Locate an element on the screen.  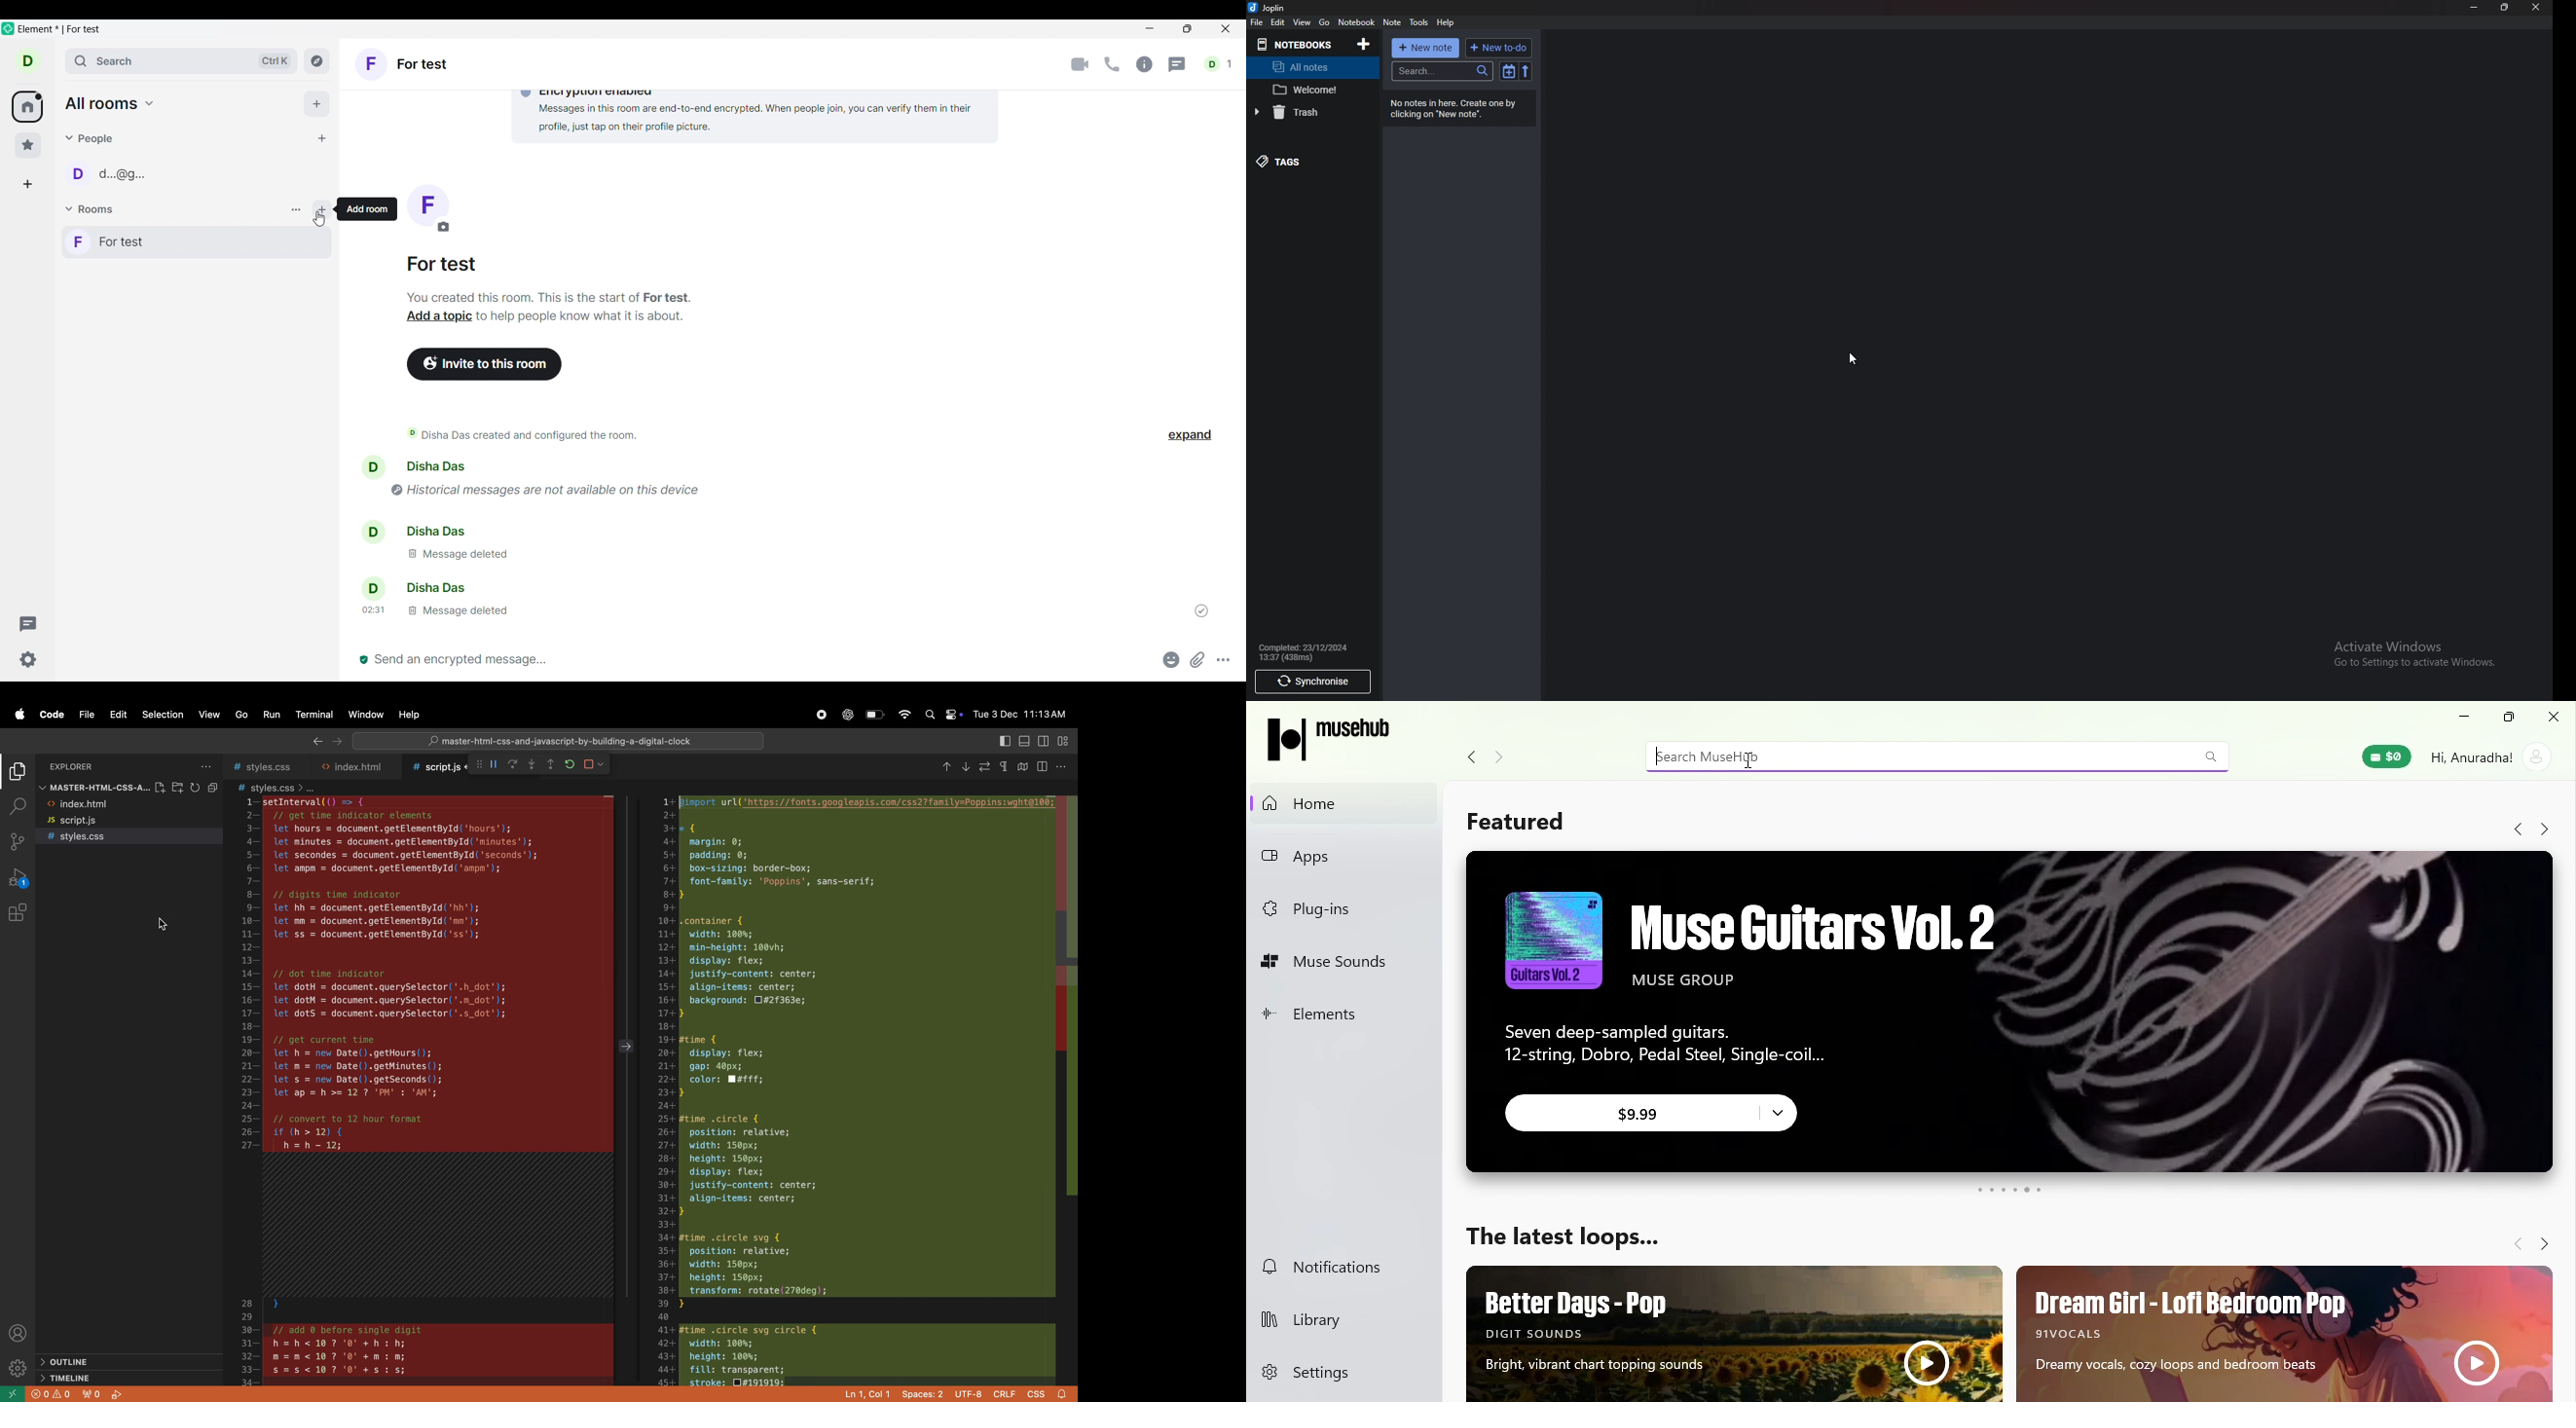
Navigate forward is located at coordinates (2513, 1238).